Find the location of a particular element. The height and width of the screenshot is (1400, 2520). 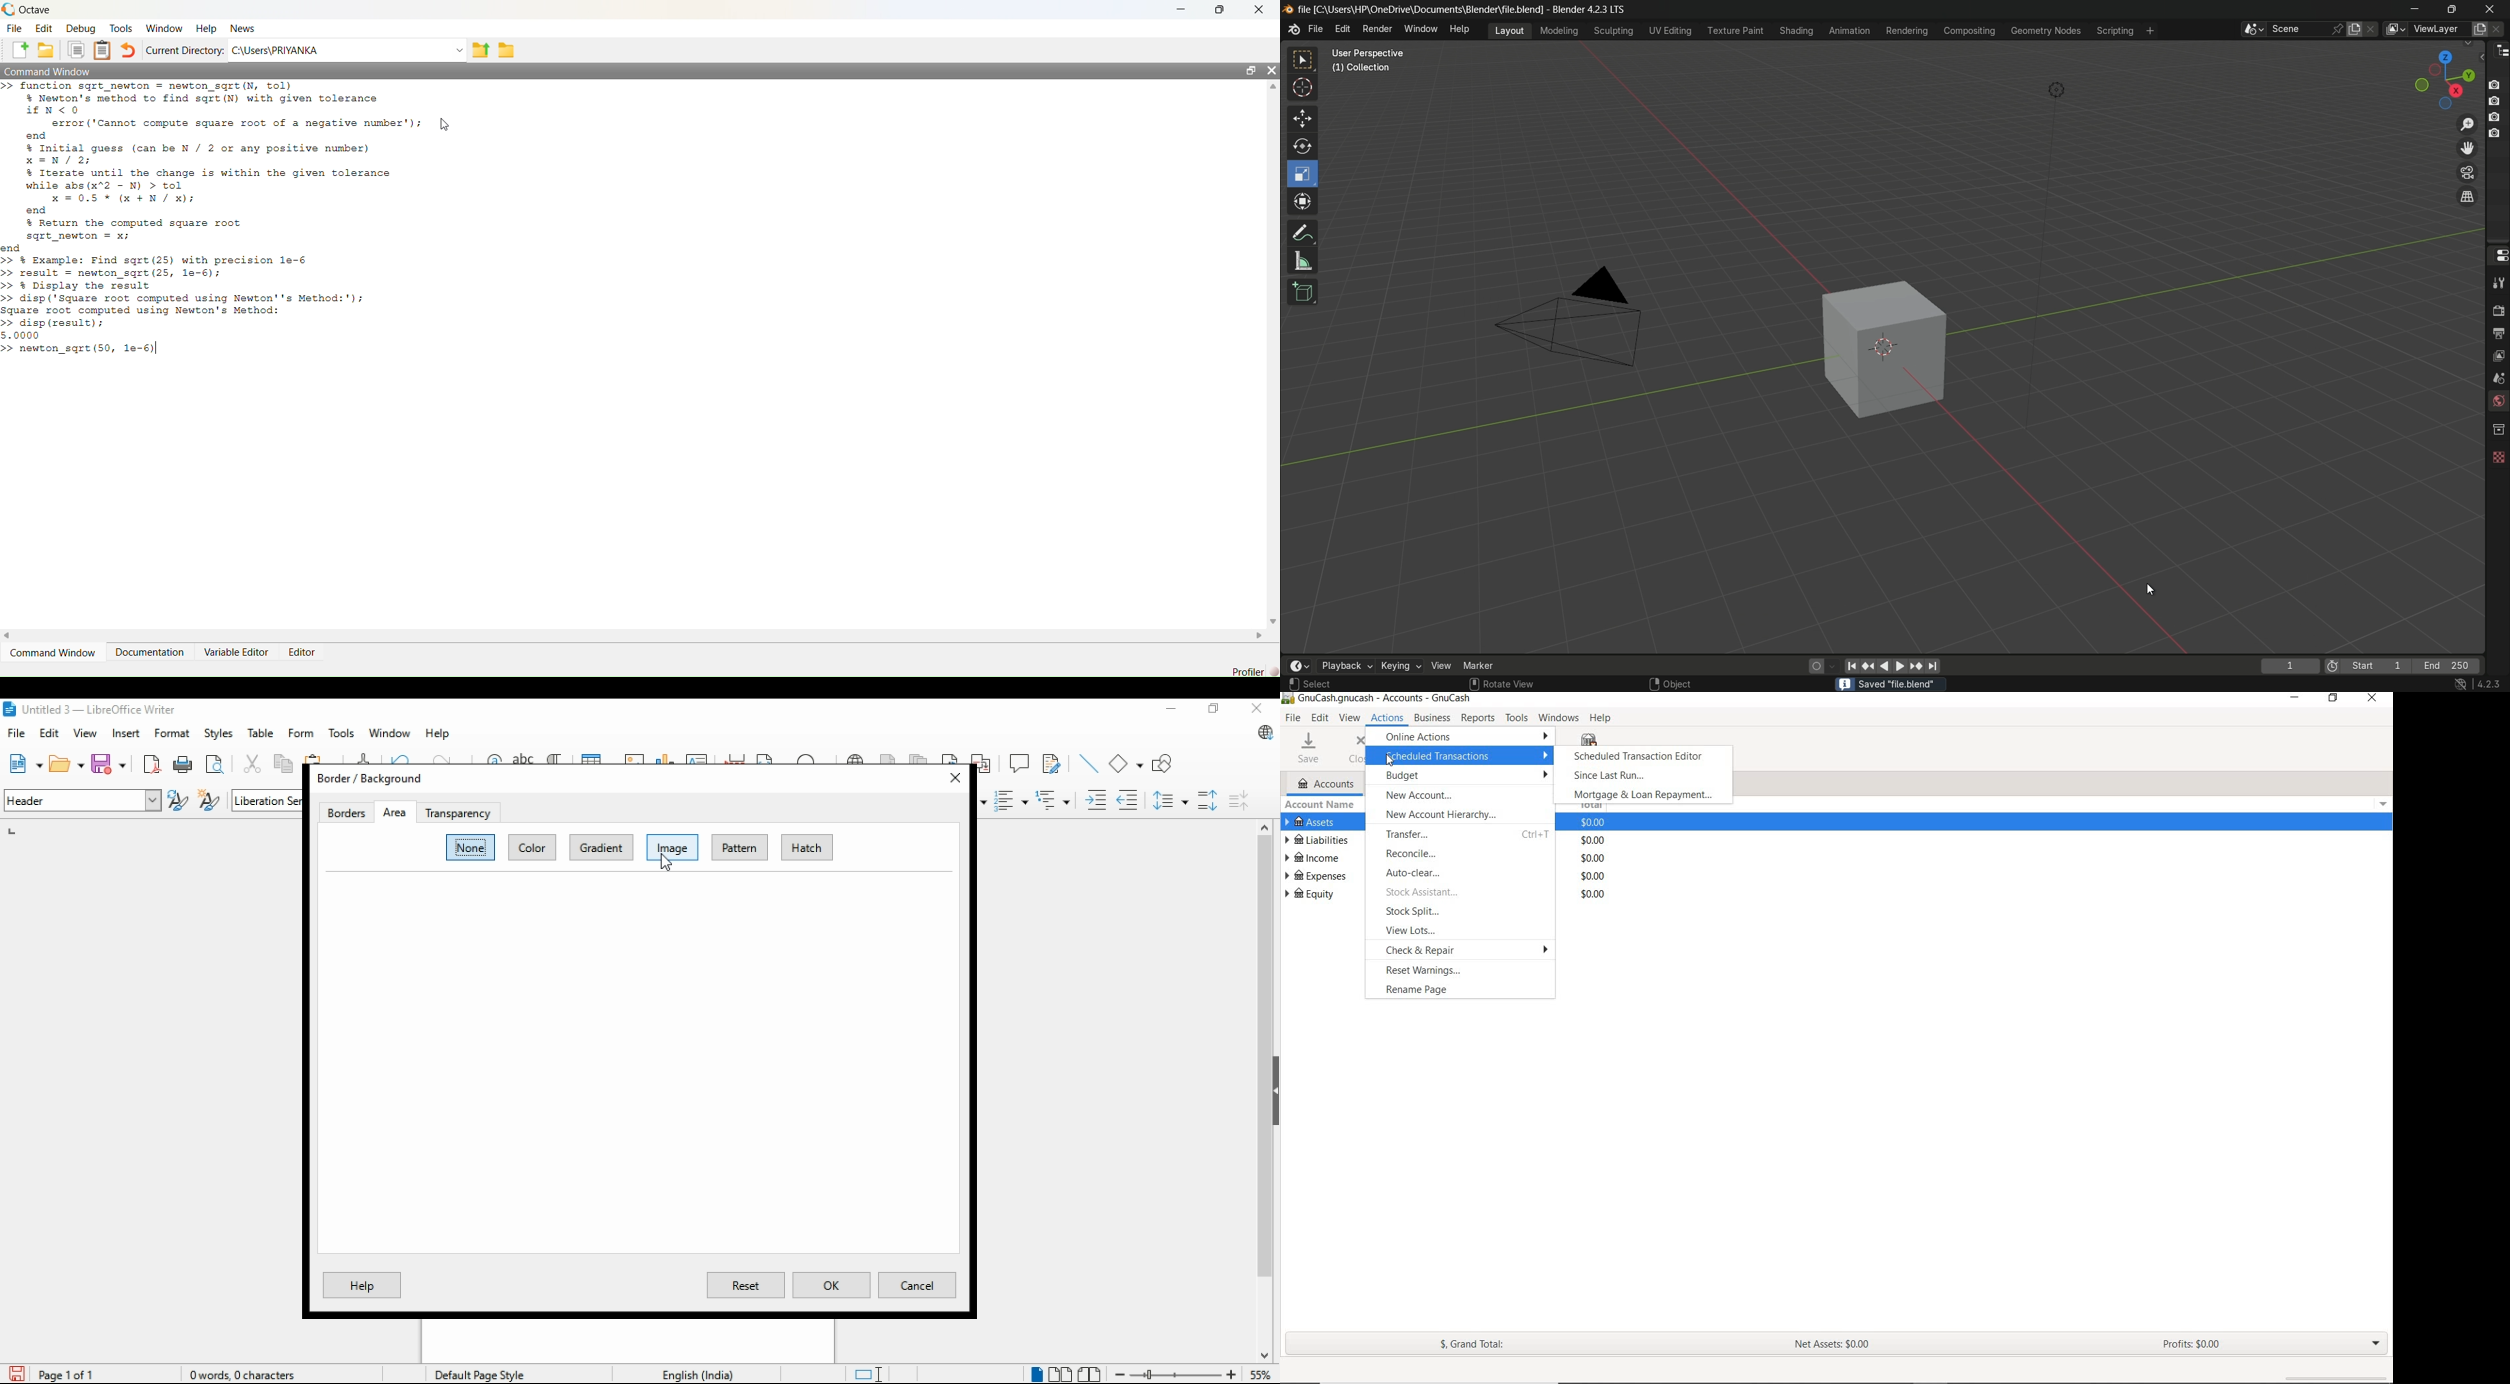

copy is located at coordinates (285, 765).